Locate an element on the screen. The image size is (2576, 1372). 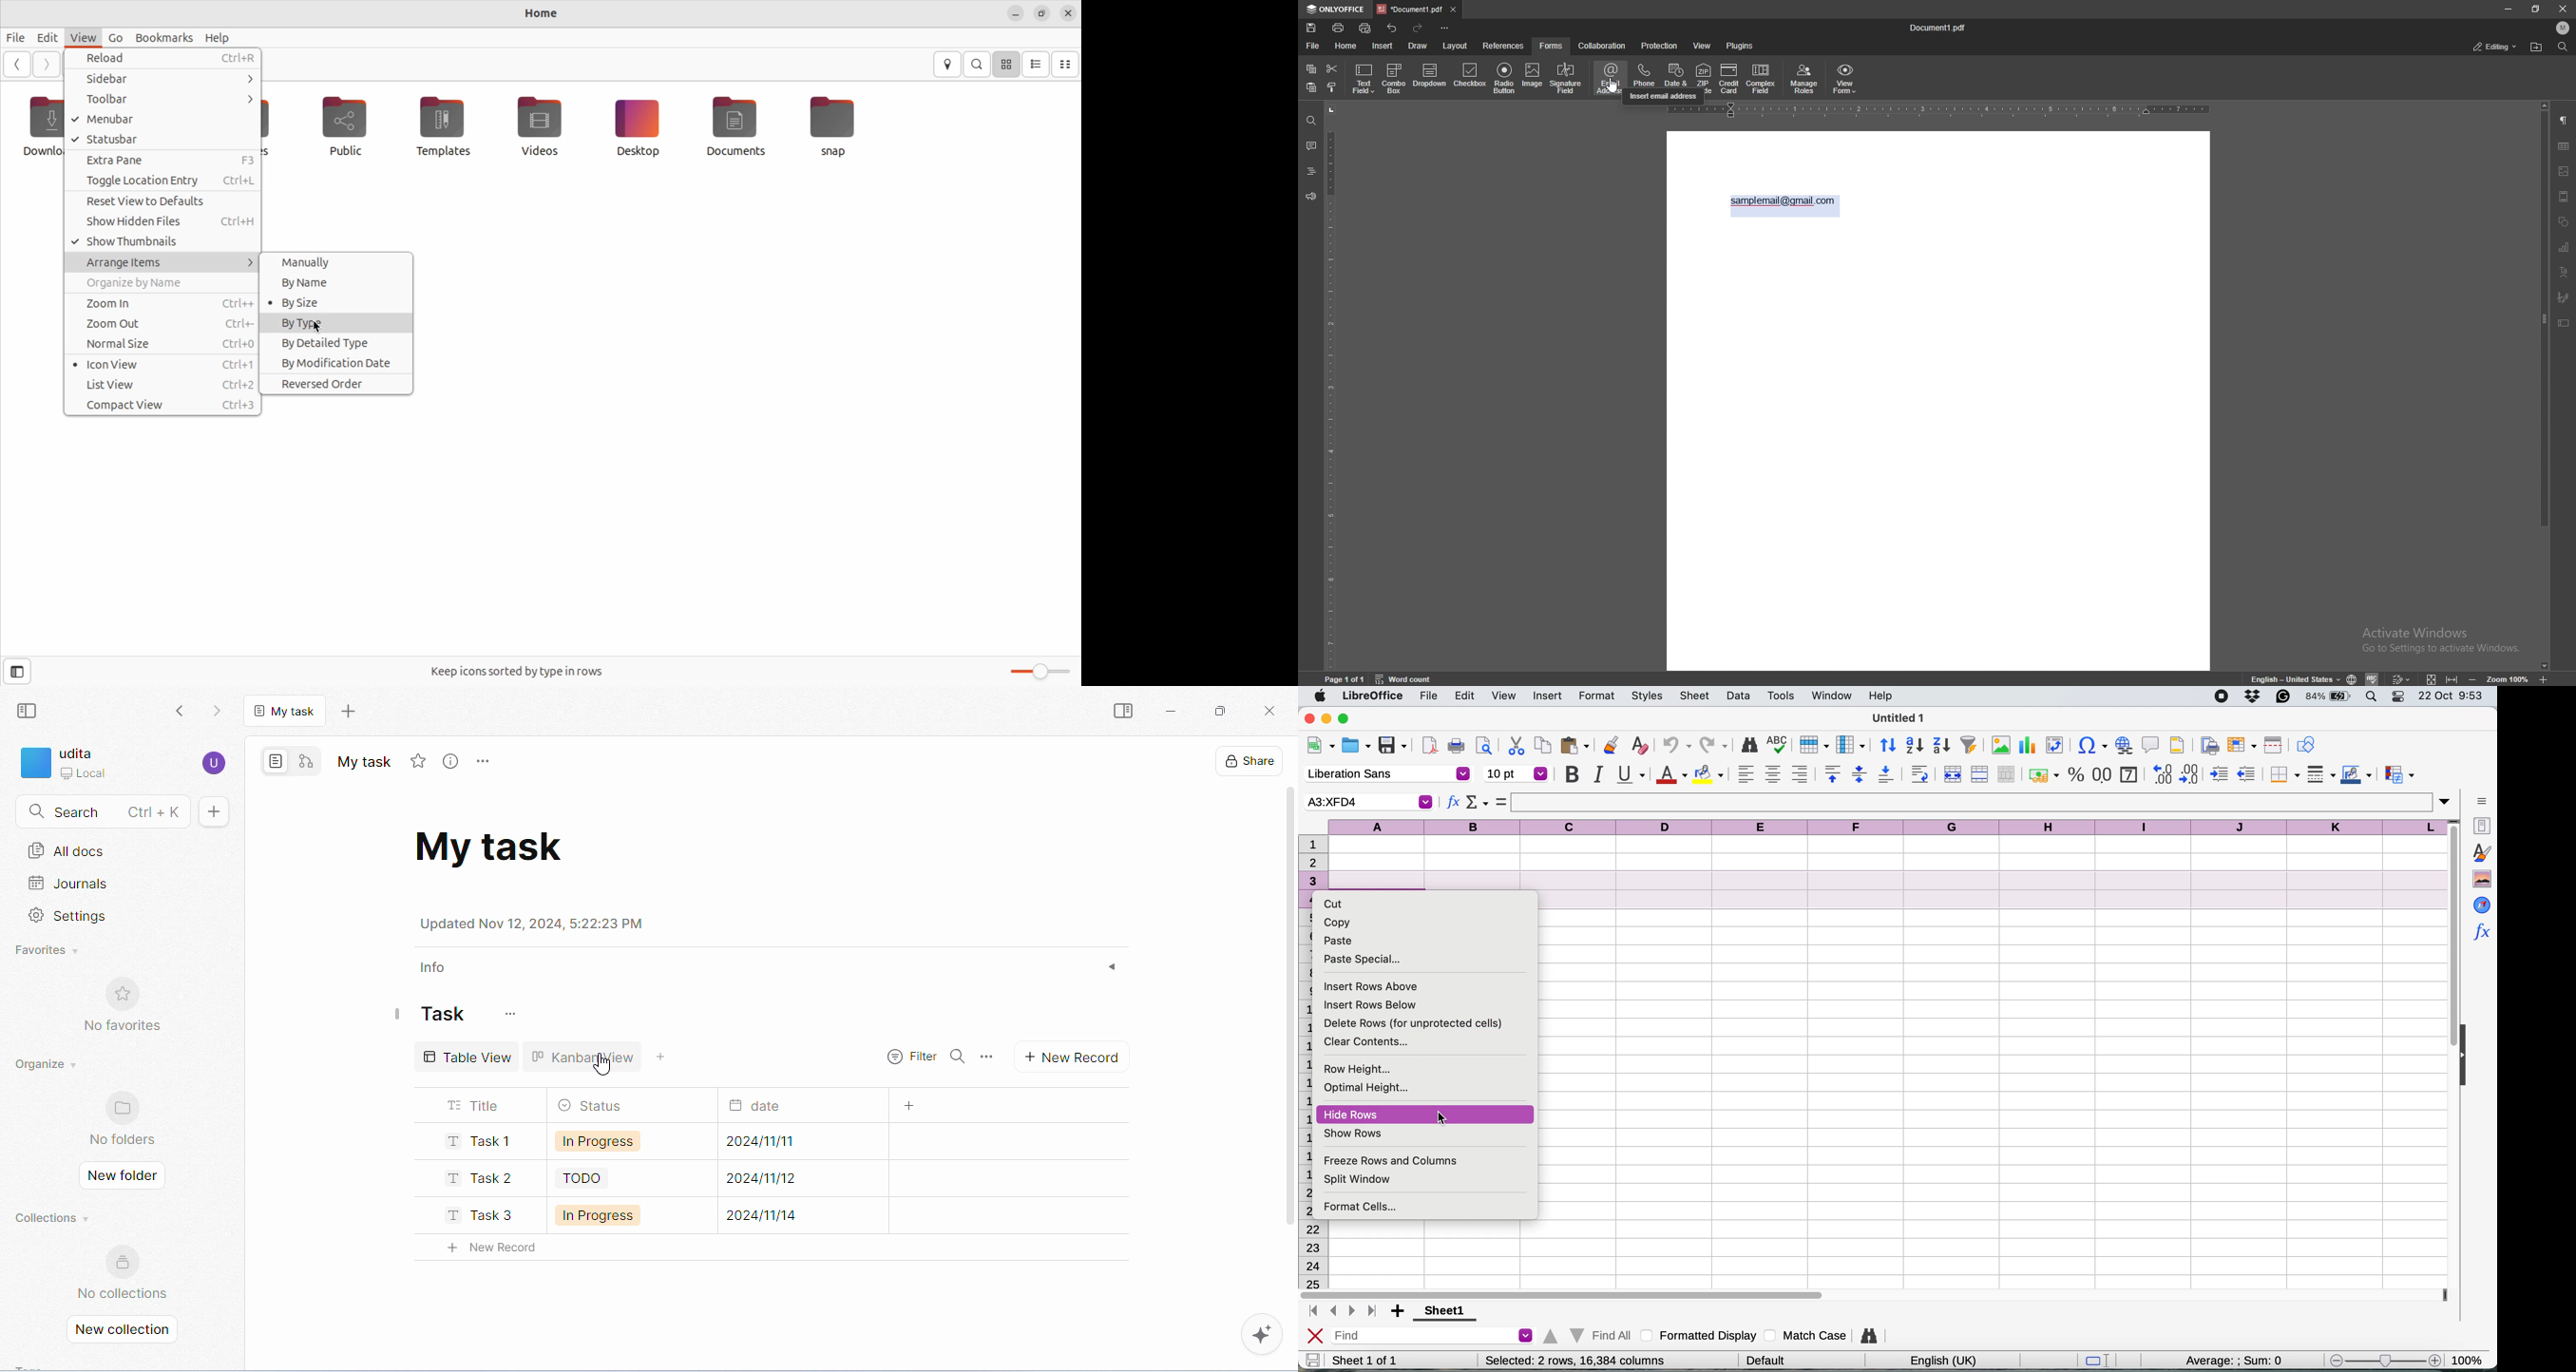
100% is located at coordinates (2471, 1358).